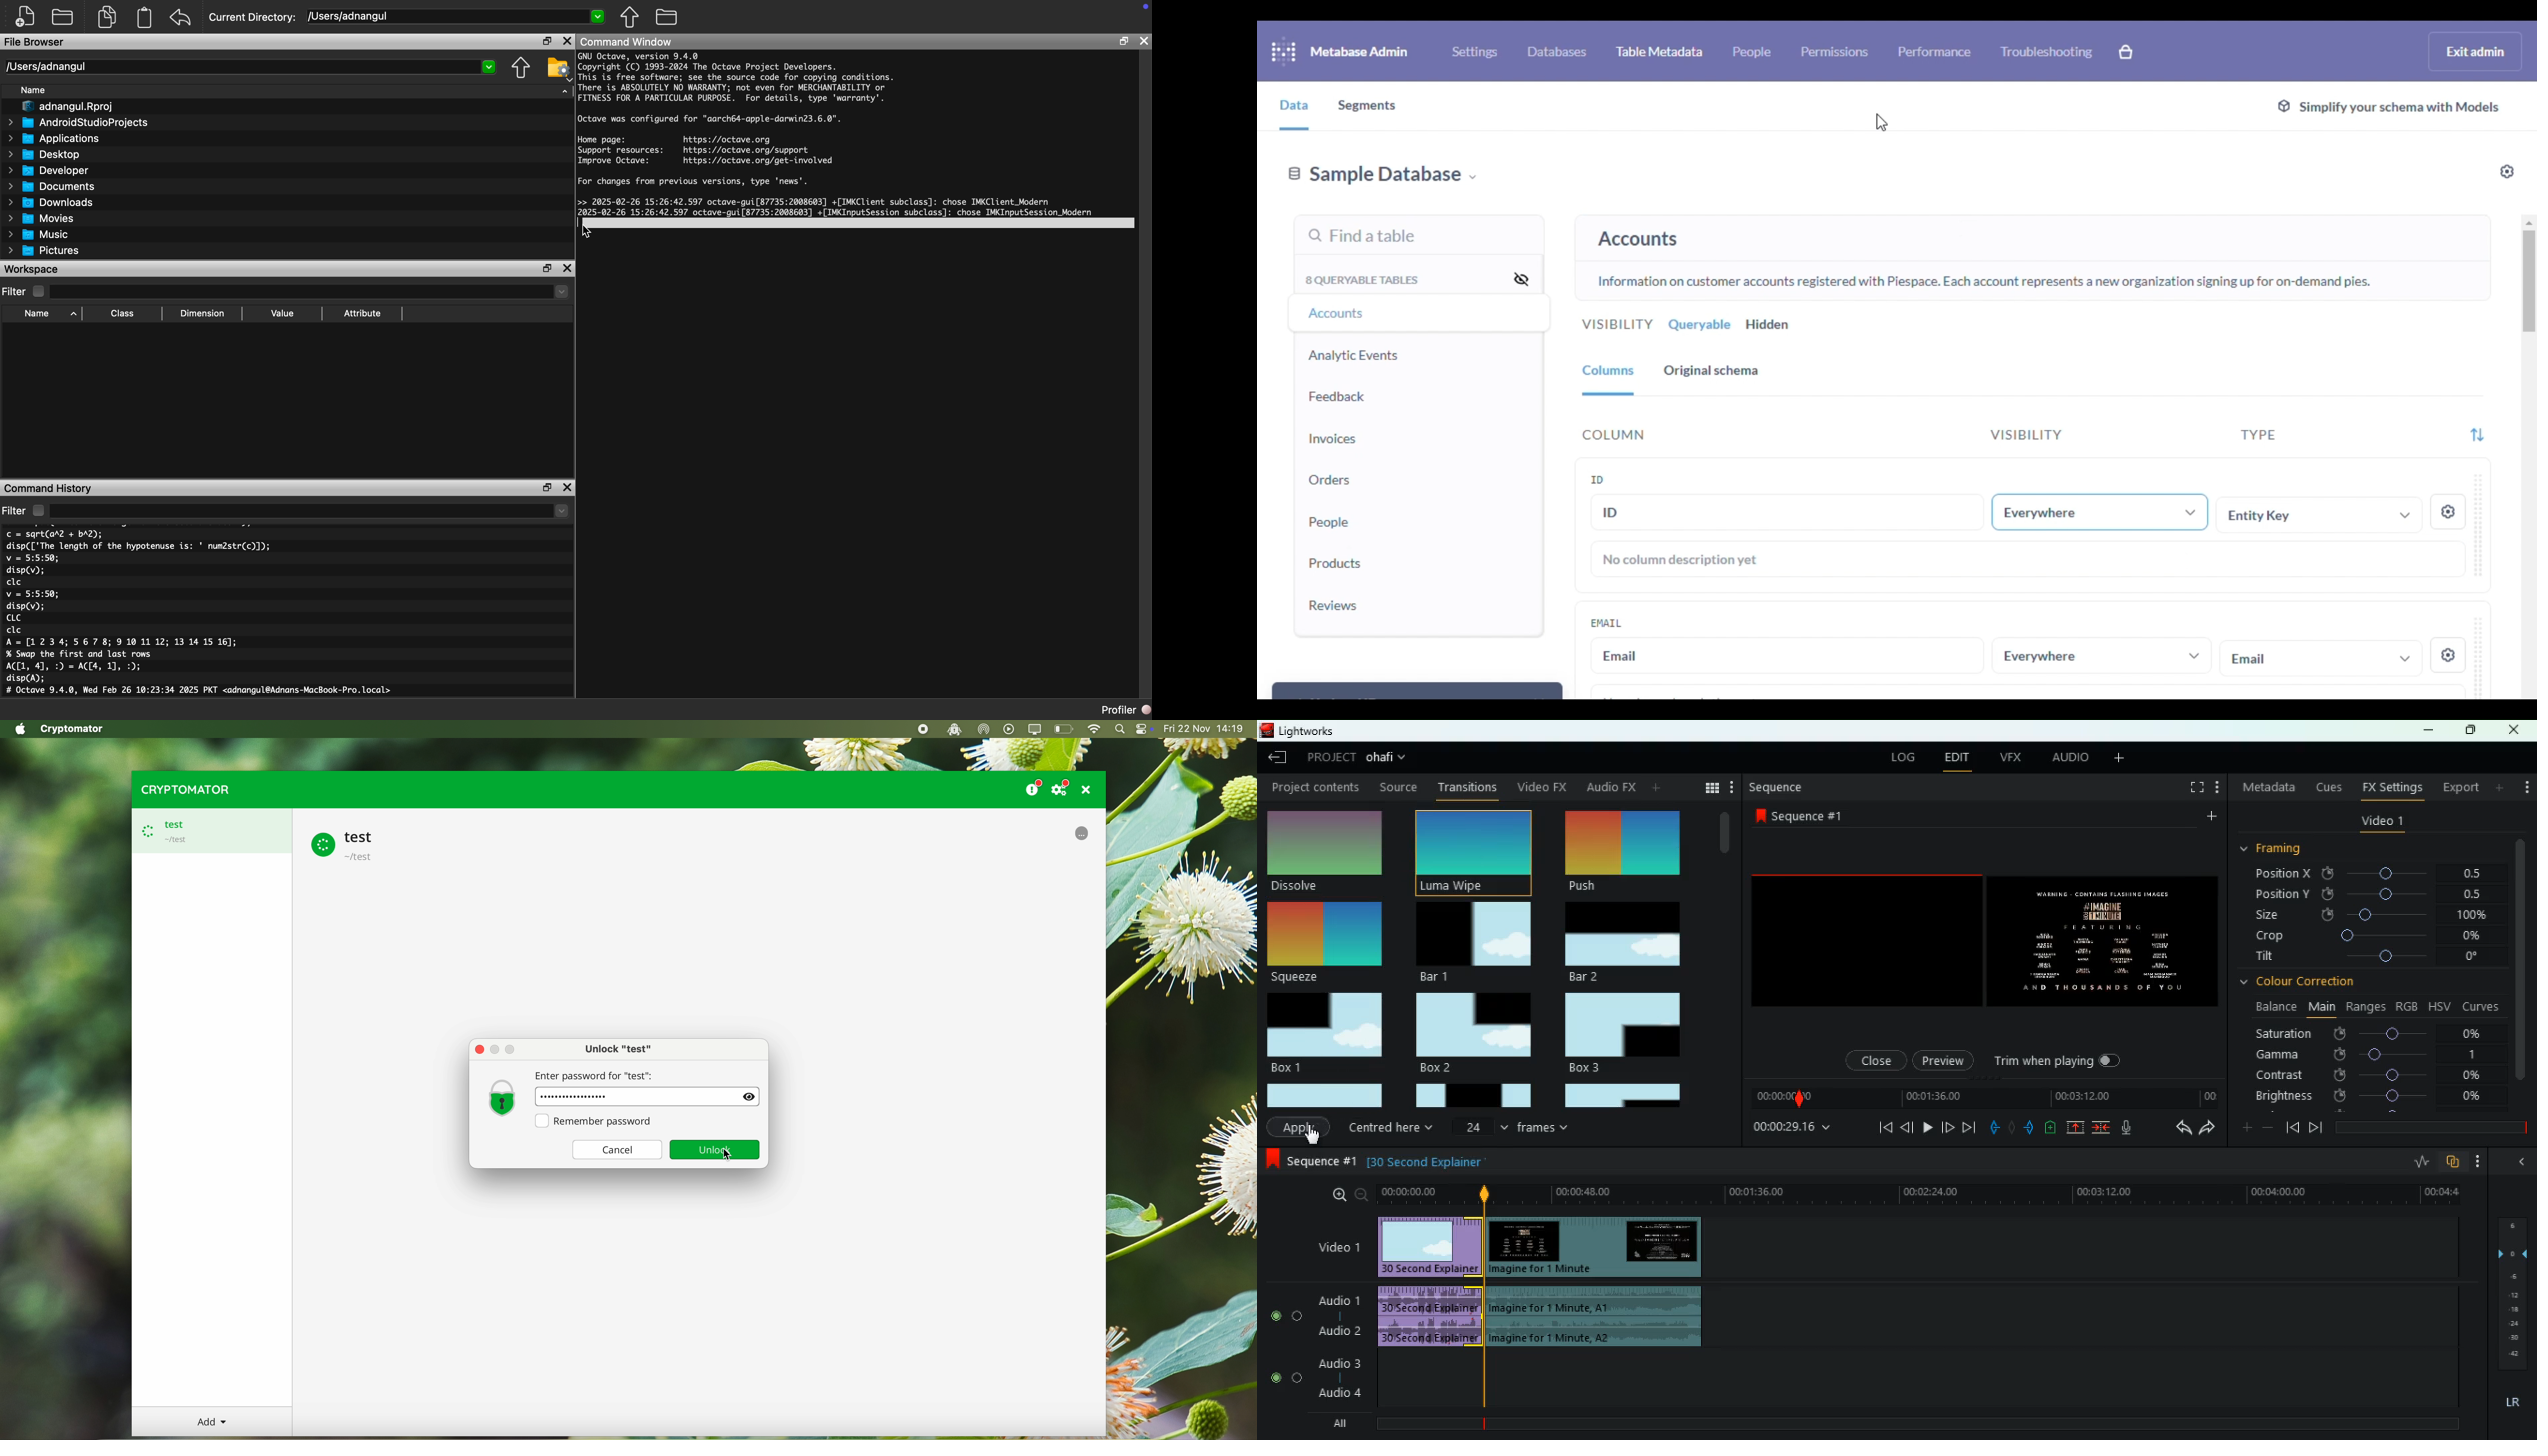  I want to click on forward, so click(1968, 1128).